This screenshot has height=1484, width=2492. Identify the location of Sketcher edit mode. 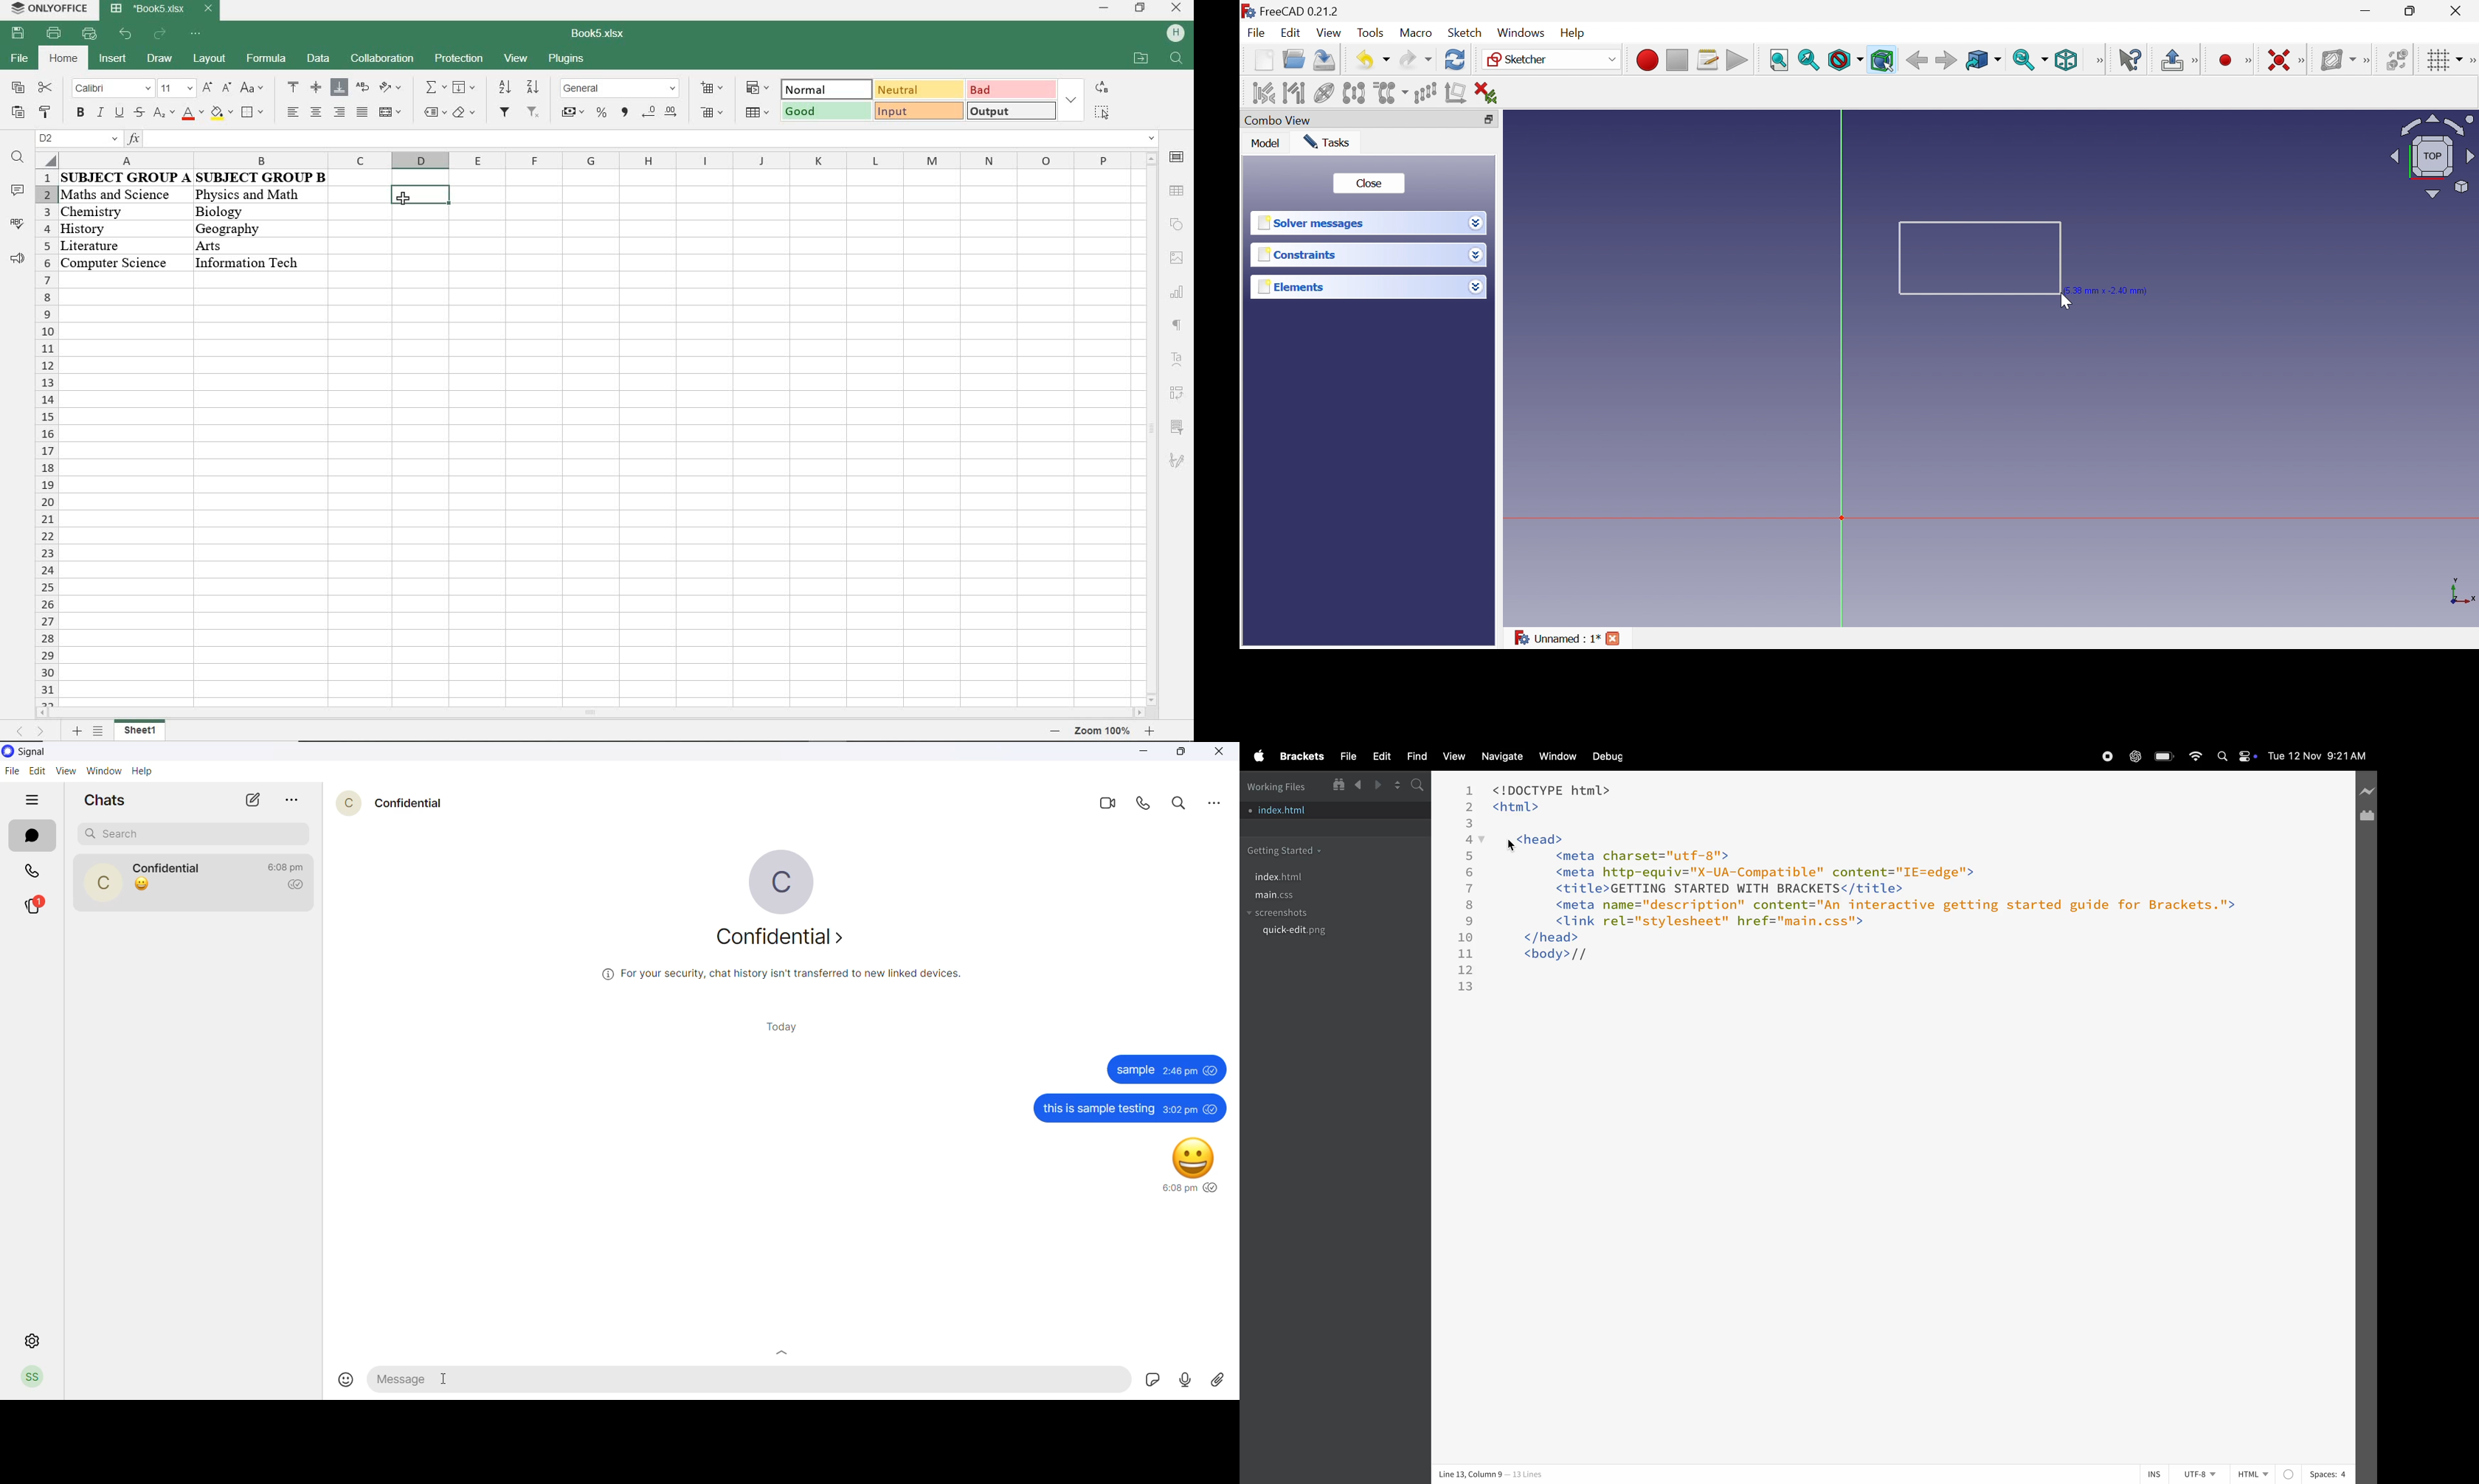
(2196, 60).